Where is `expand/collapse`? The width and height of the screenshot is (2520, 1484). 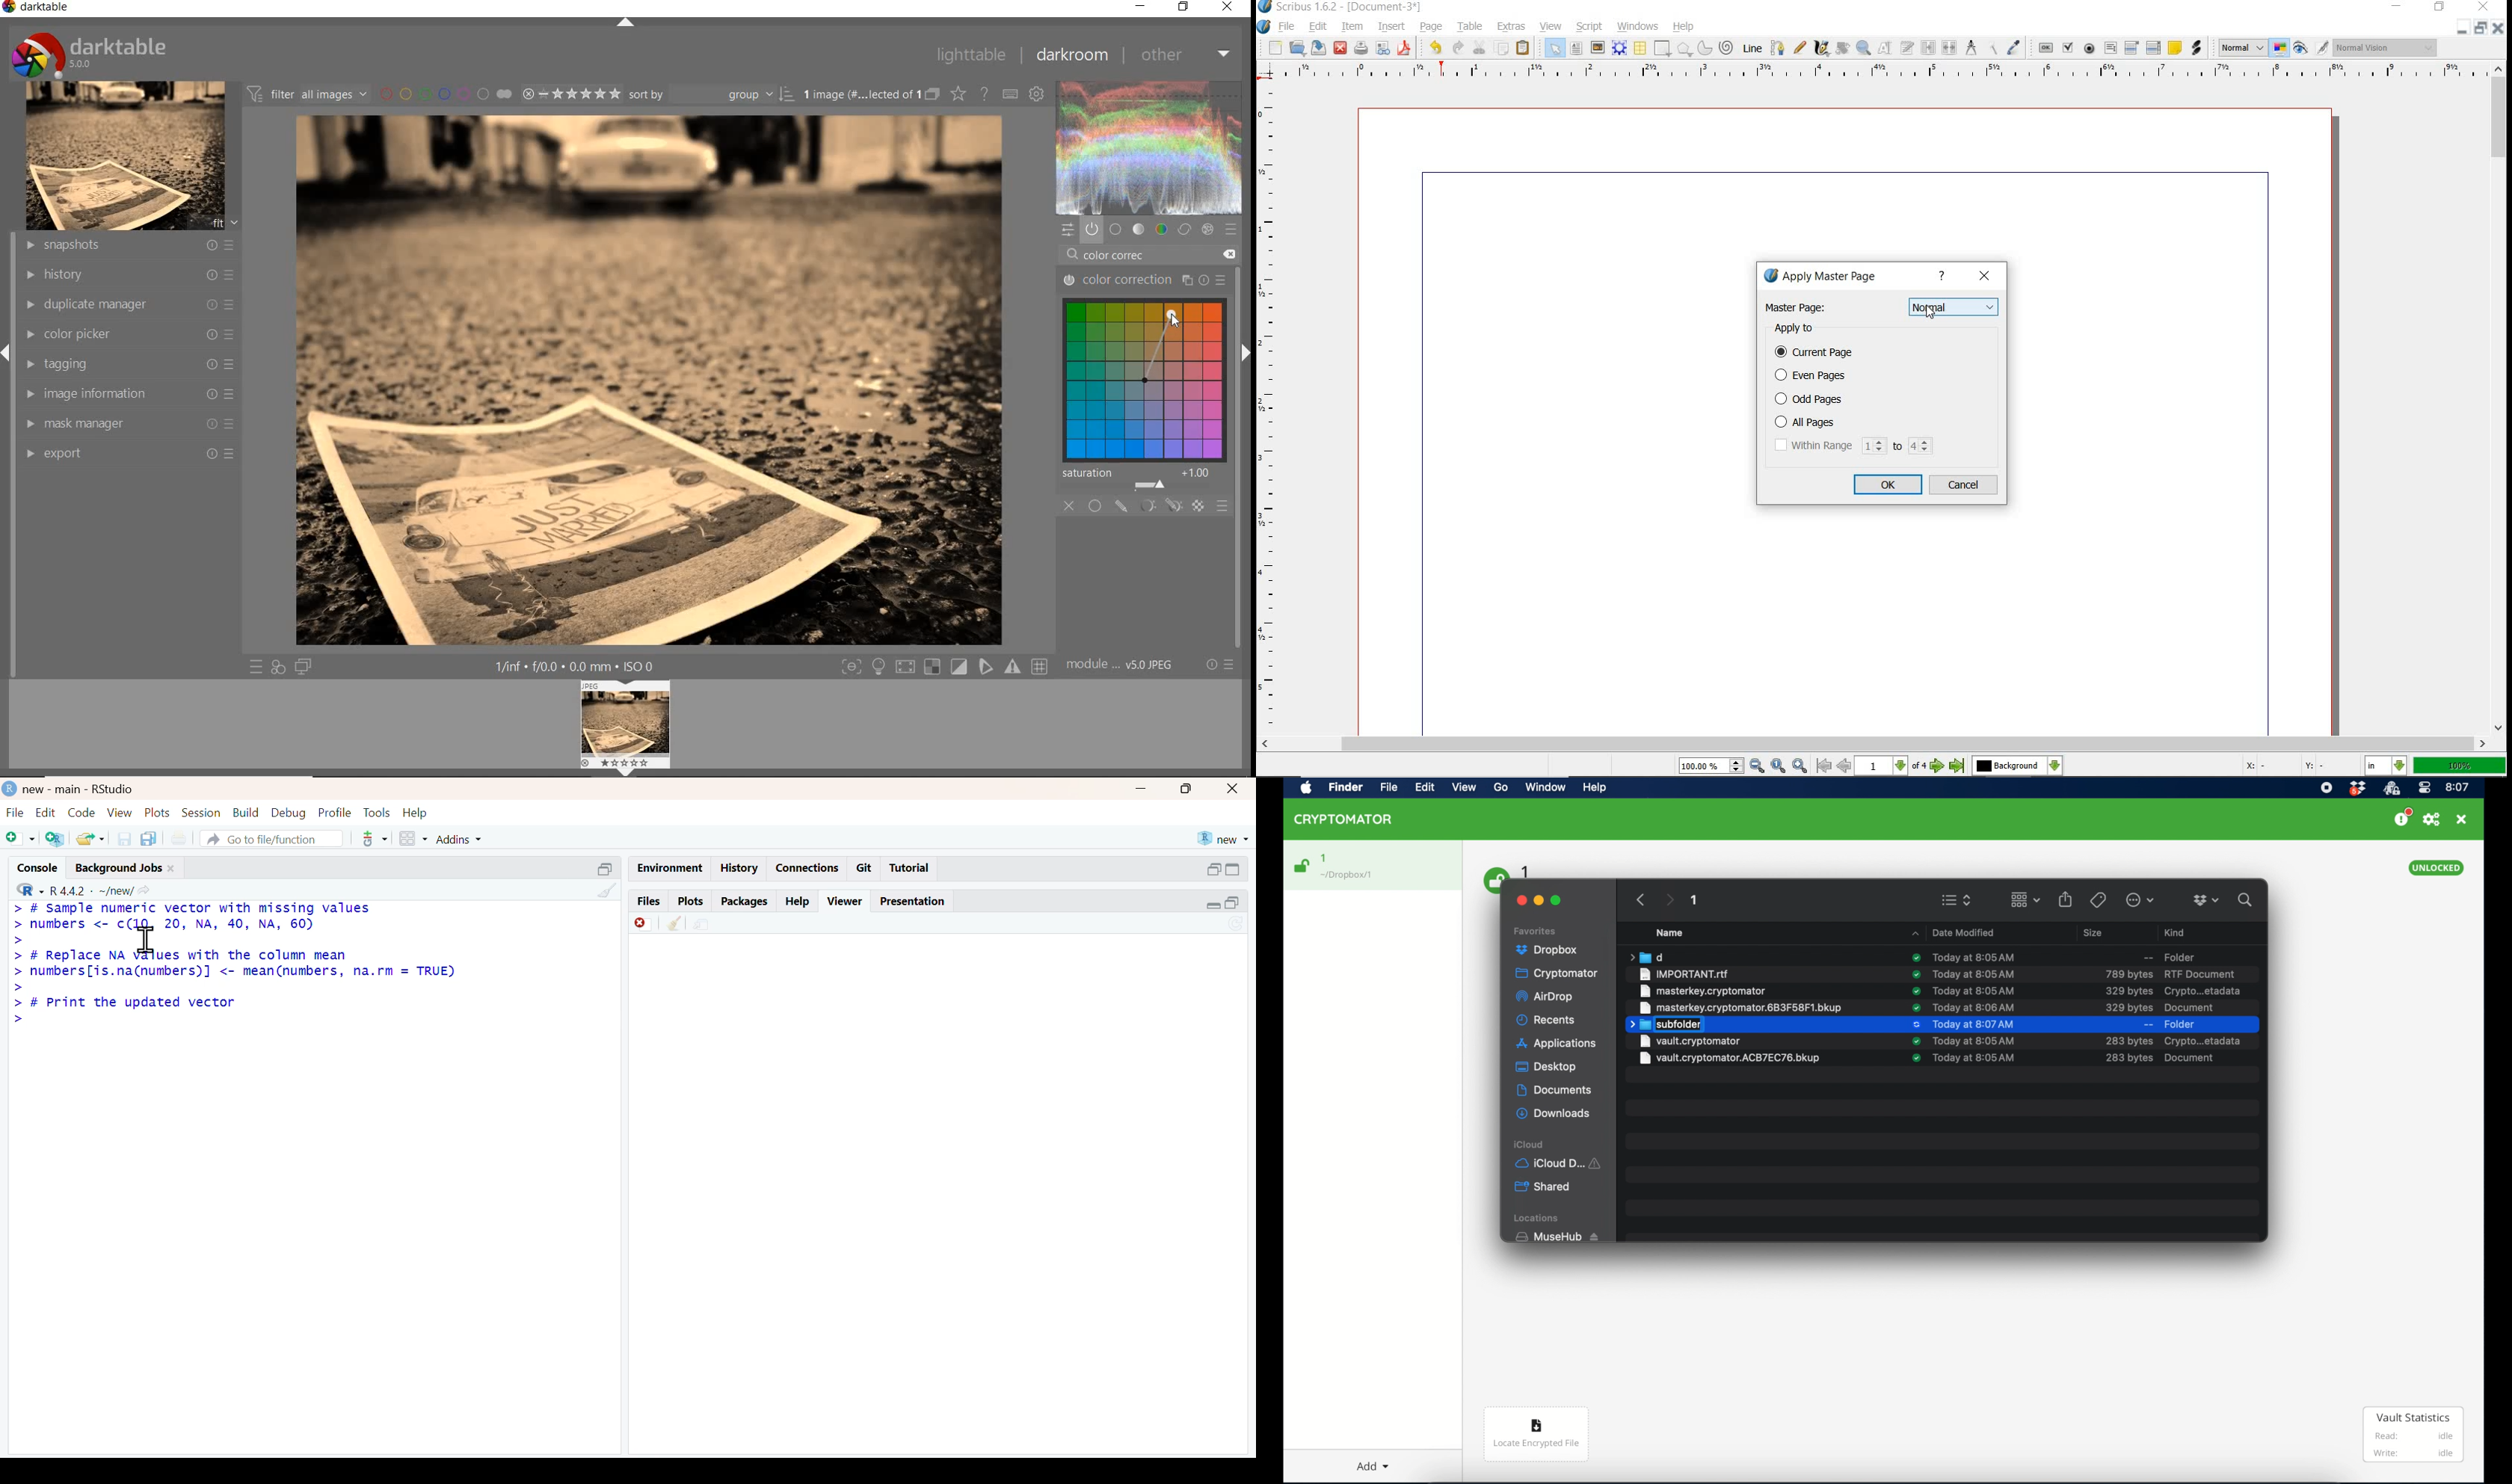
expand/collapse is located at coordinates (1213, 905).